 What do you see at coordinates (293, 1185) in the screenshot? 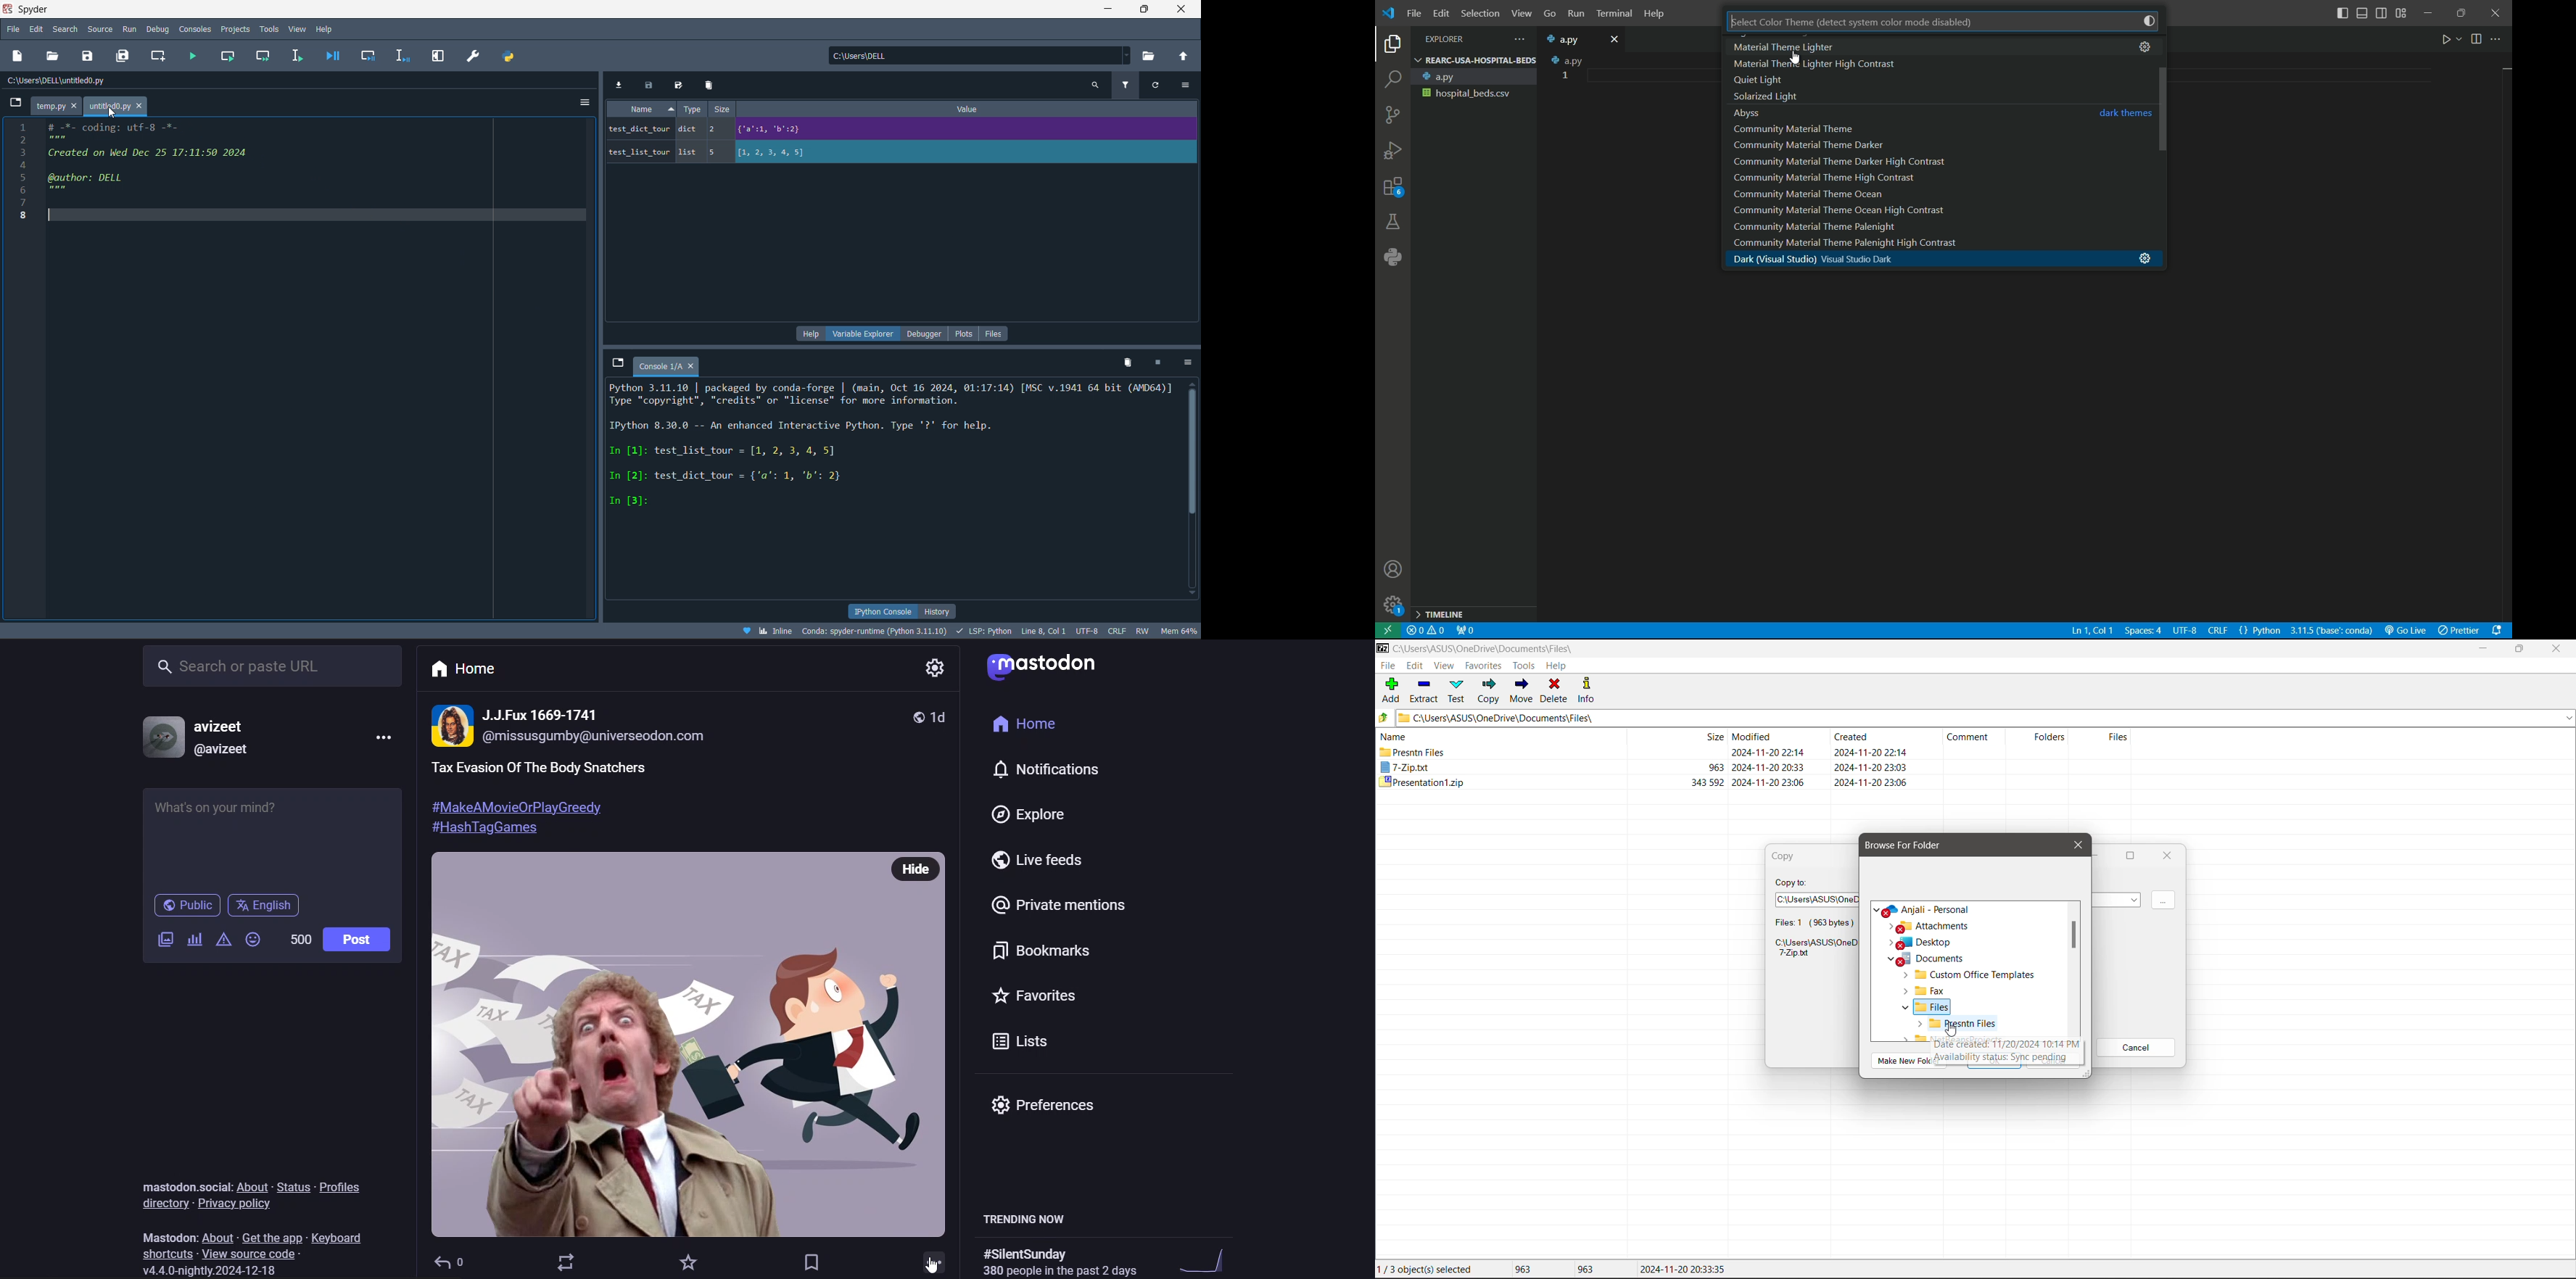
I see `status` at bounding box center [293, 1185].